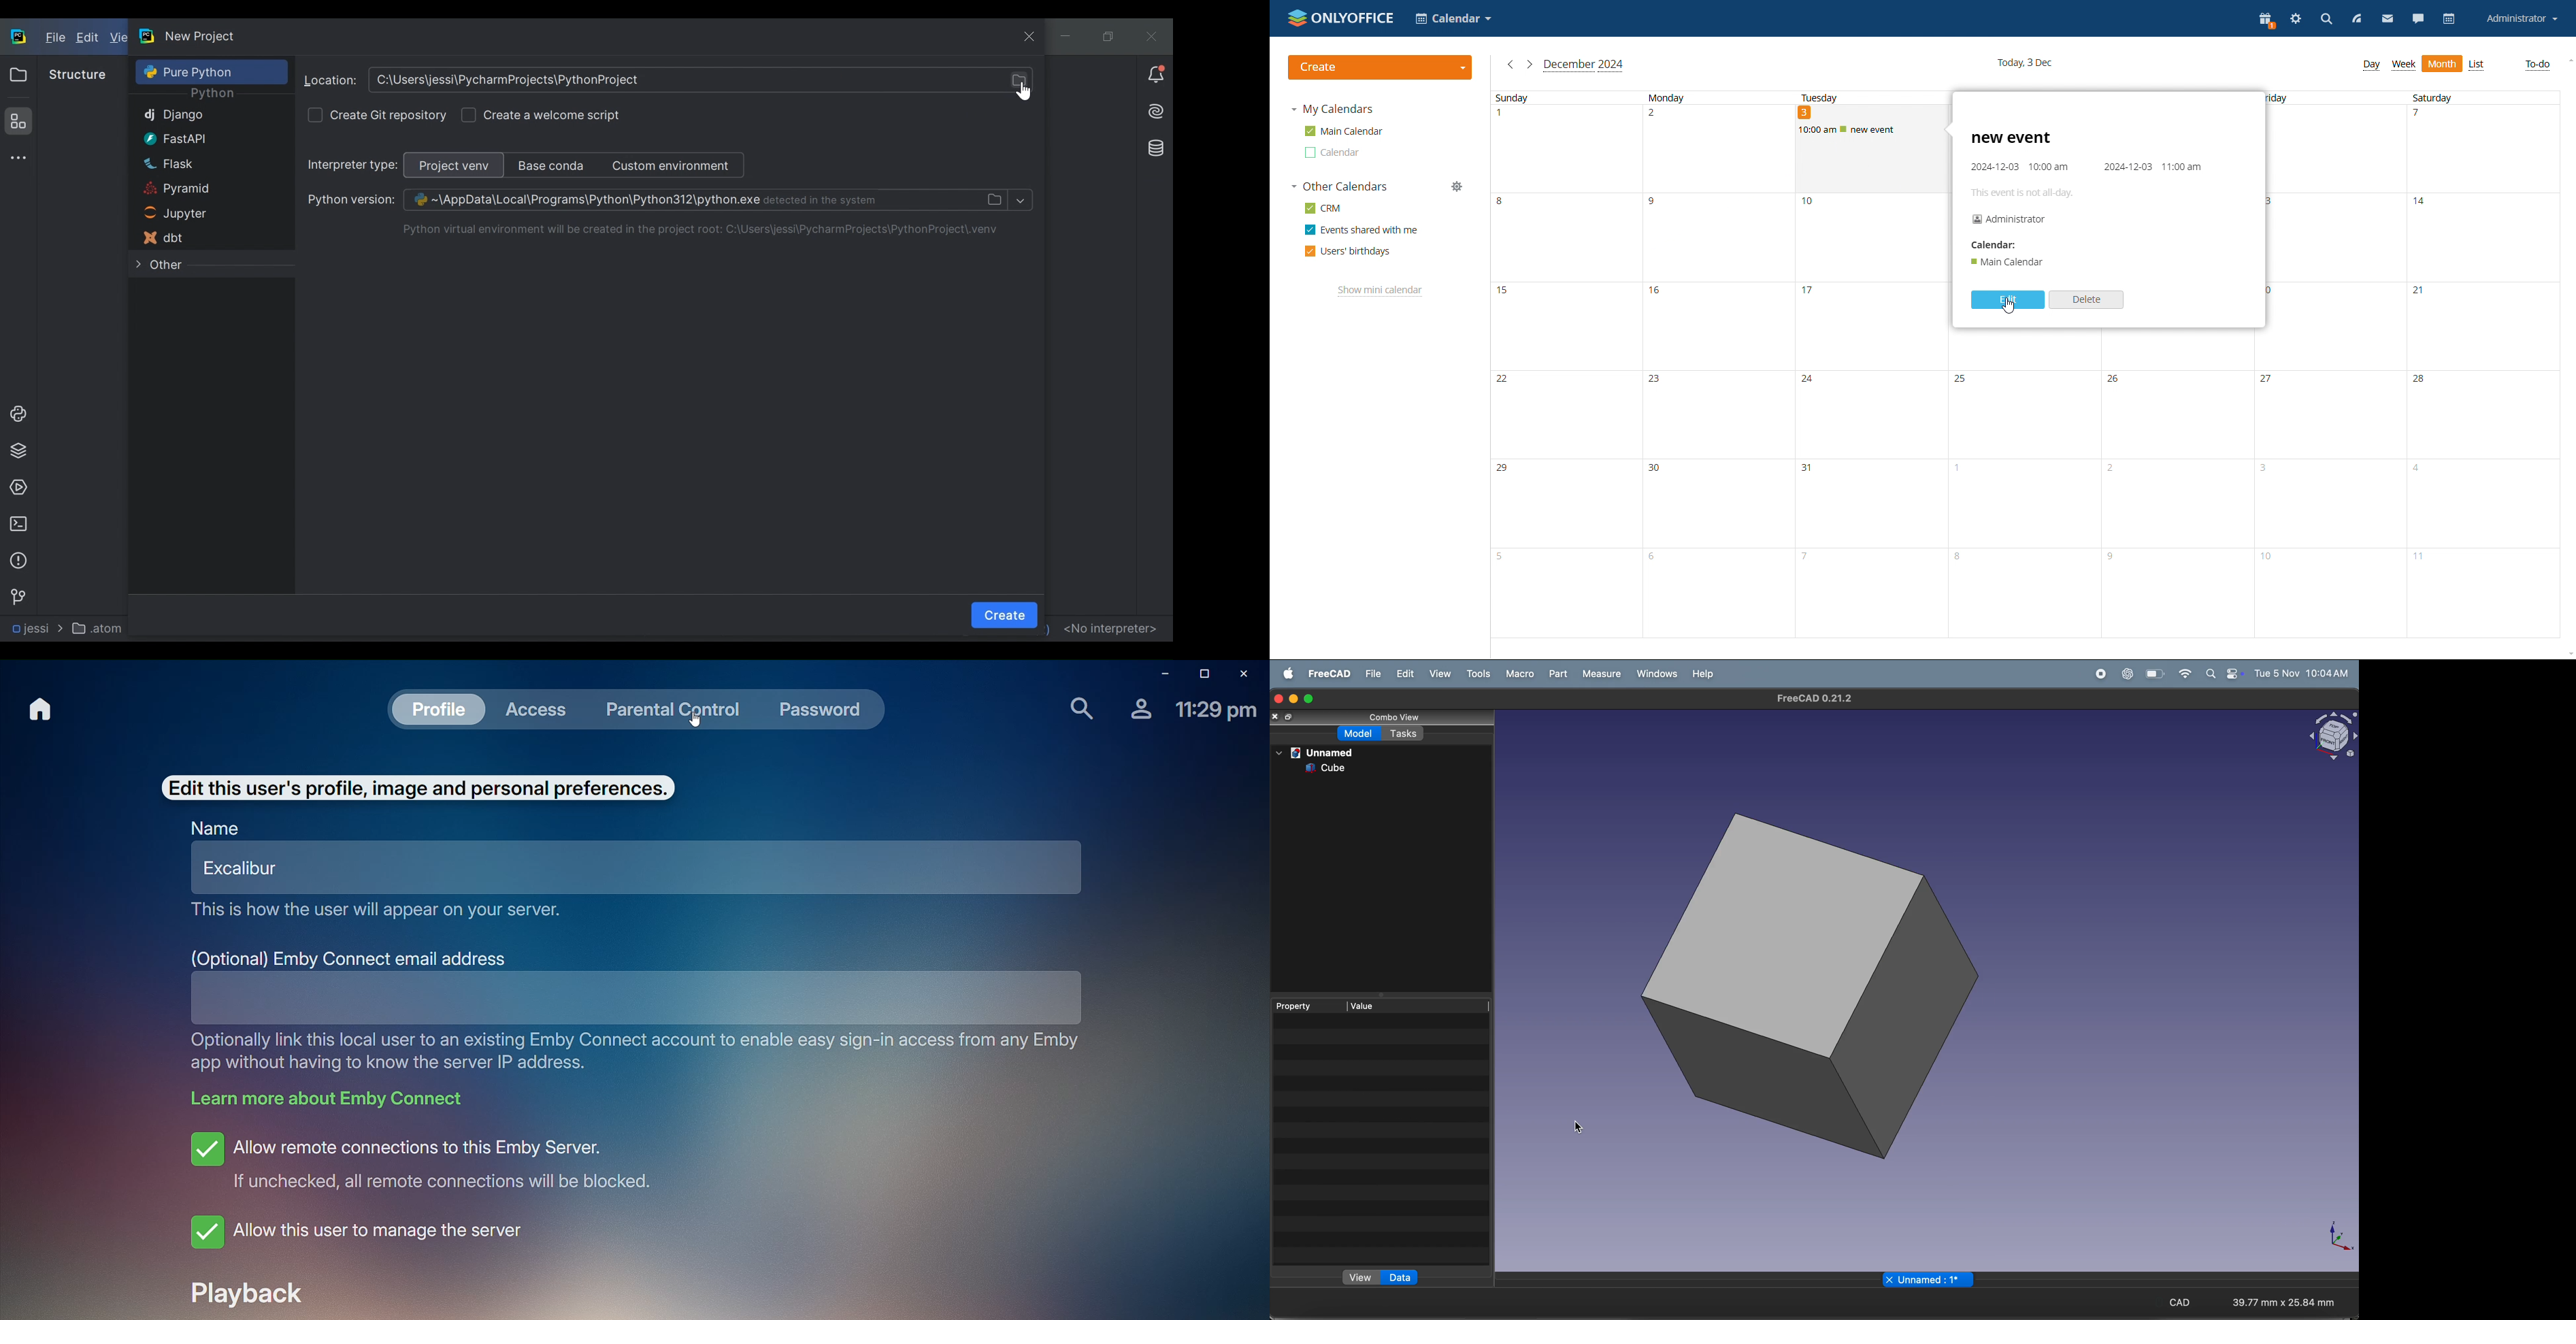 The width and height of the screenshot is (2576, 1344). What do you see at coordinates (1719, 415) in the screenshot?
I see `23` at bounding box center [1719, 415].